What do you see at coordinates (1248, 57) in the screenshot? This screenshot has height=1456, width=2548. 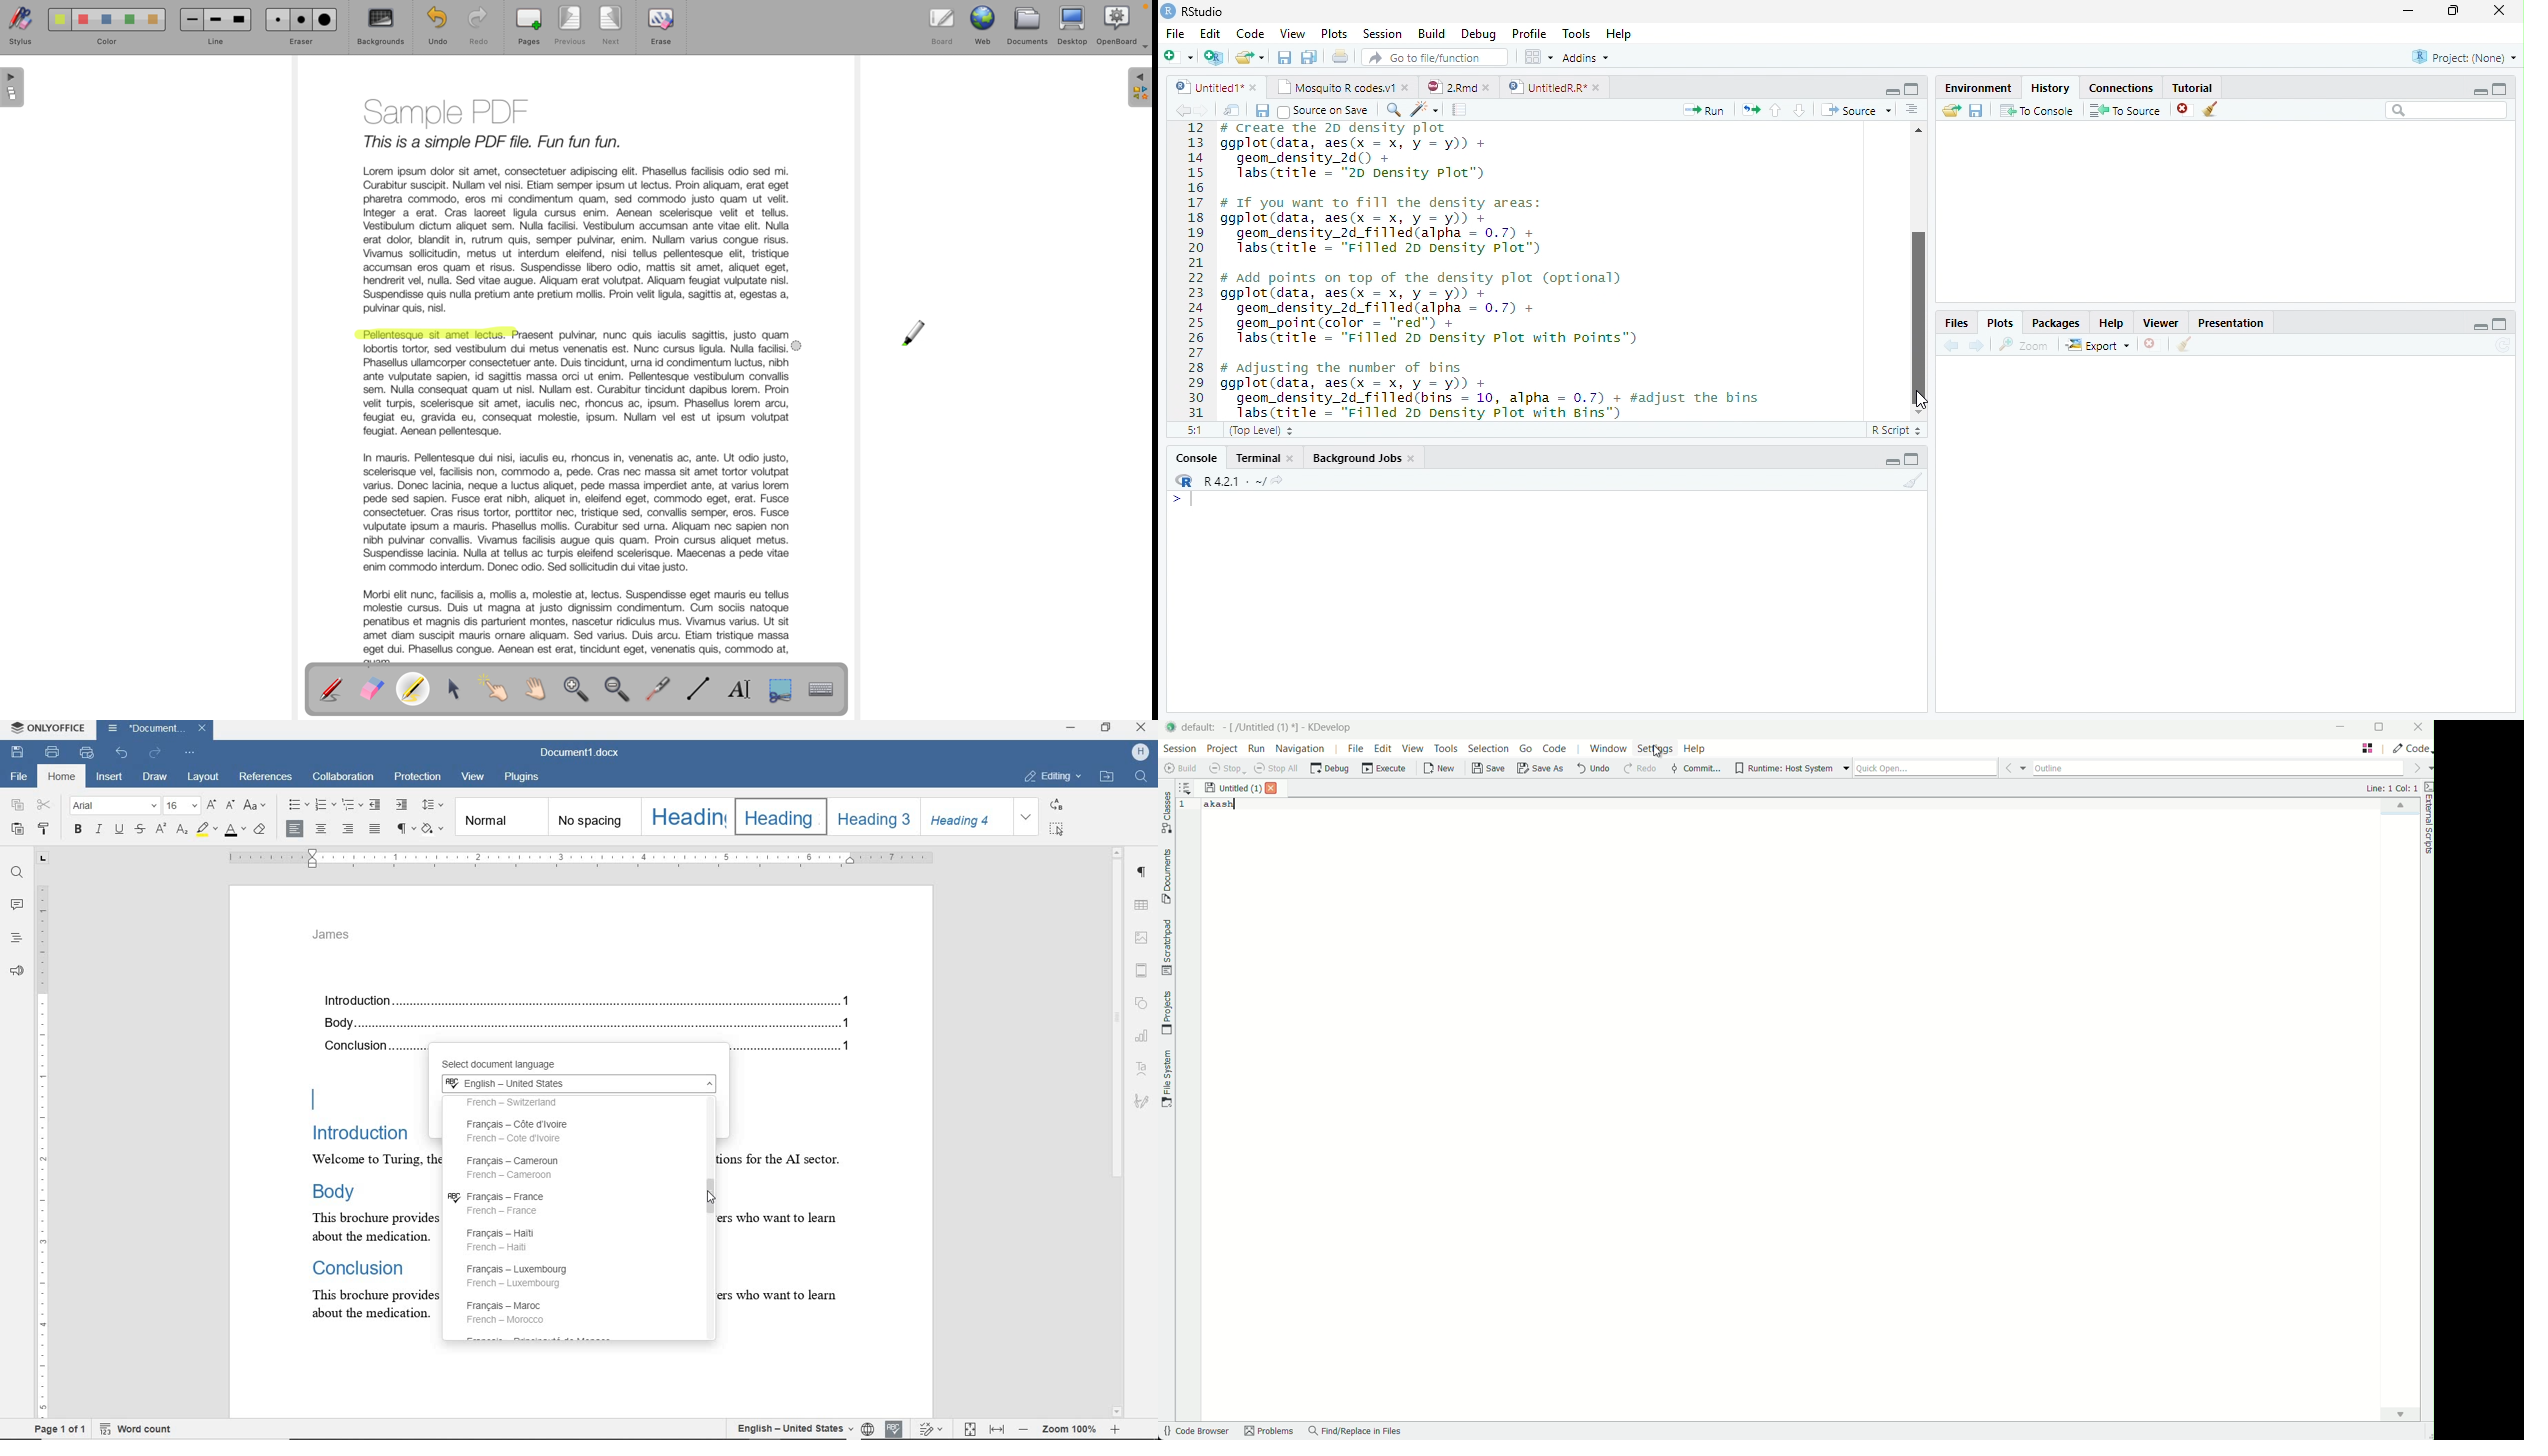 I see `open an existing file` at bounding box center [1248, 57].